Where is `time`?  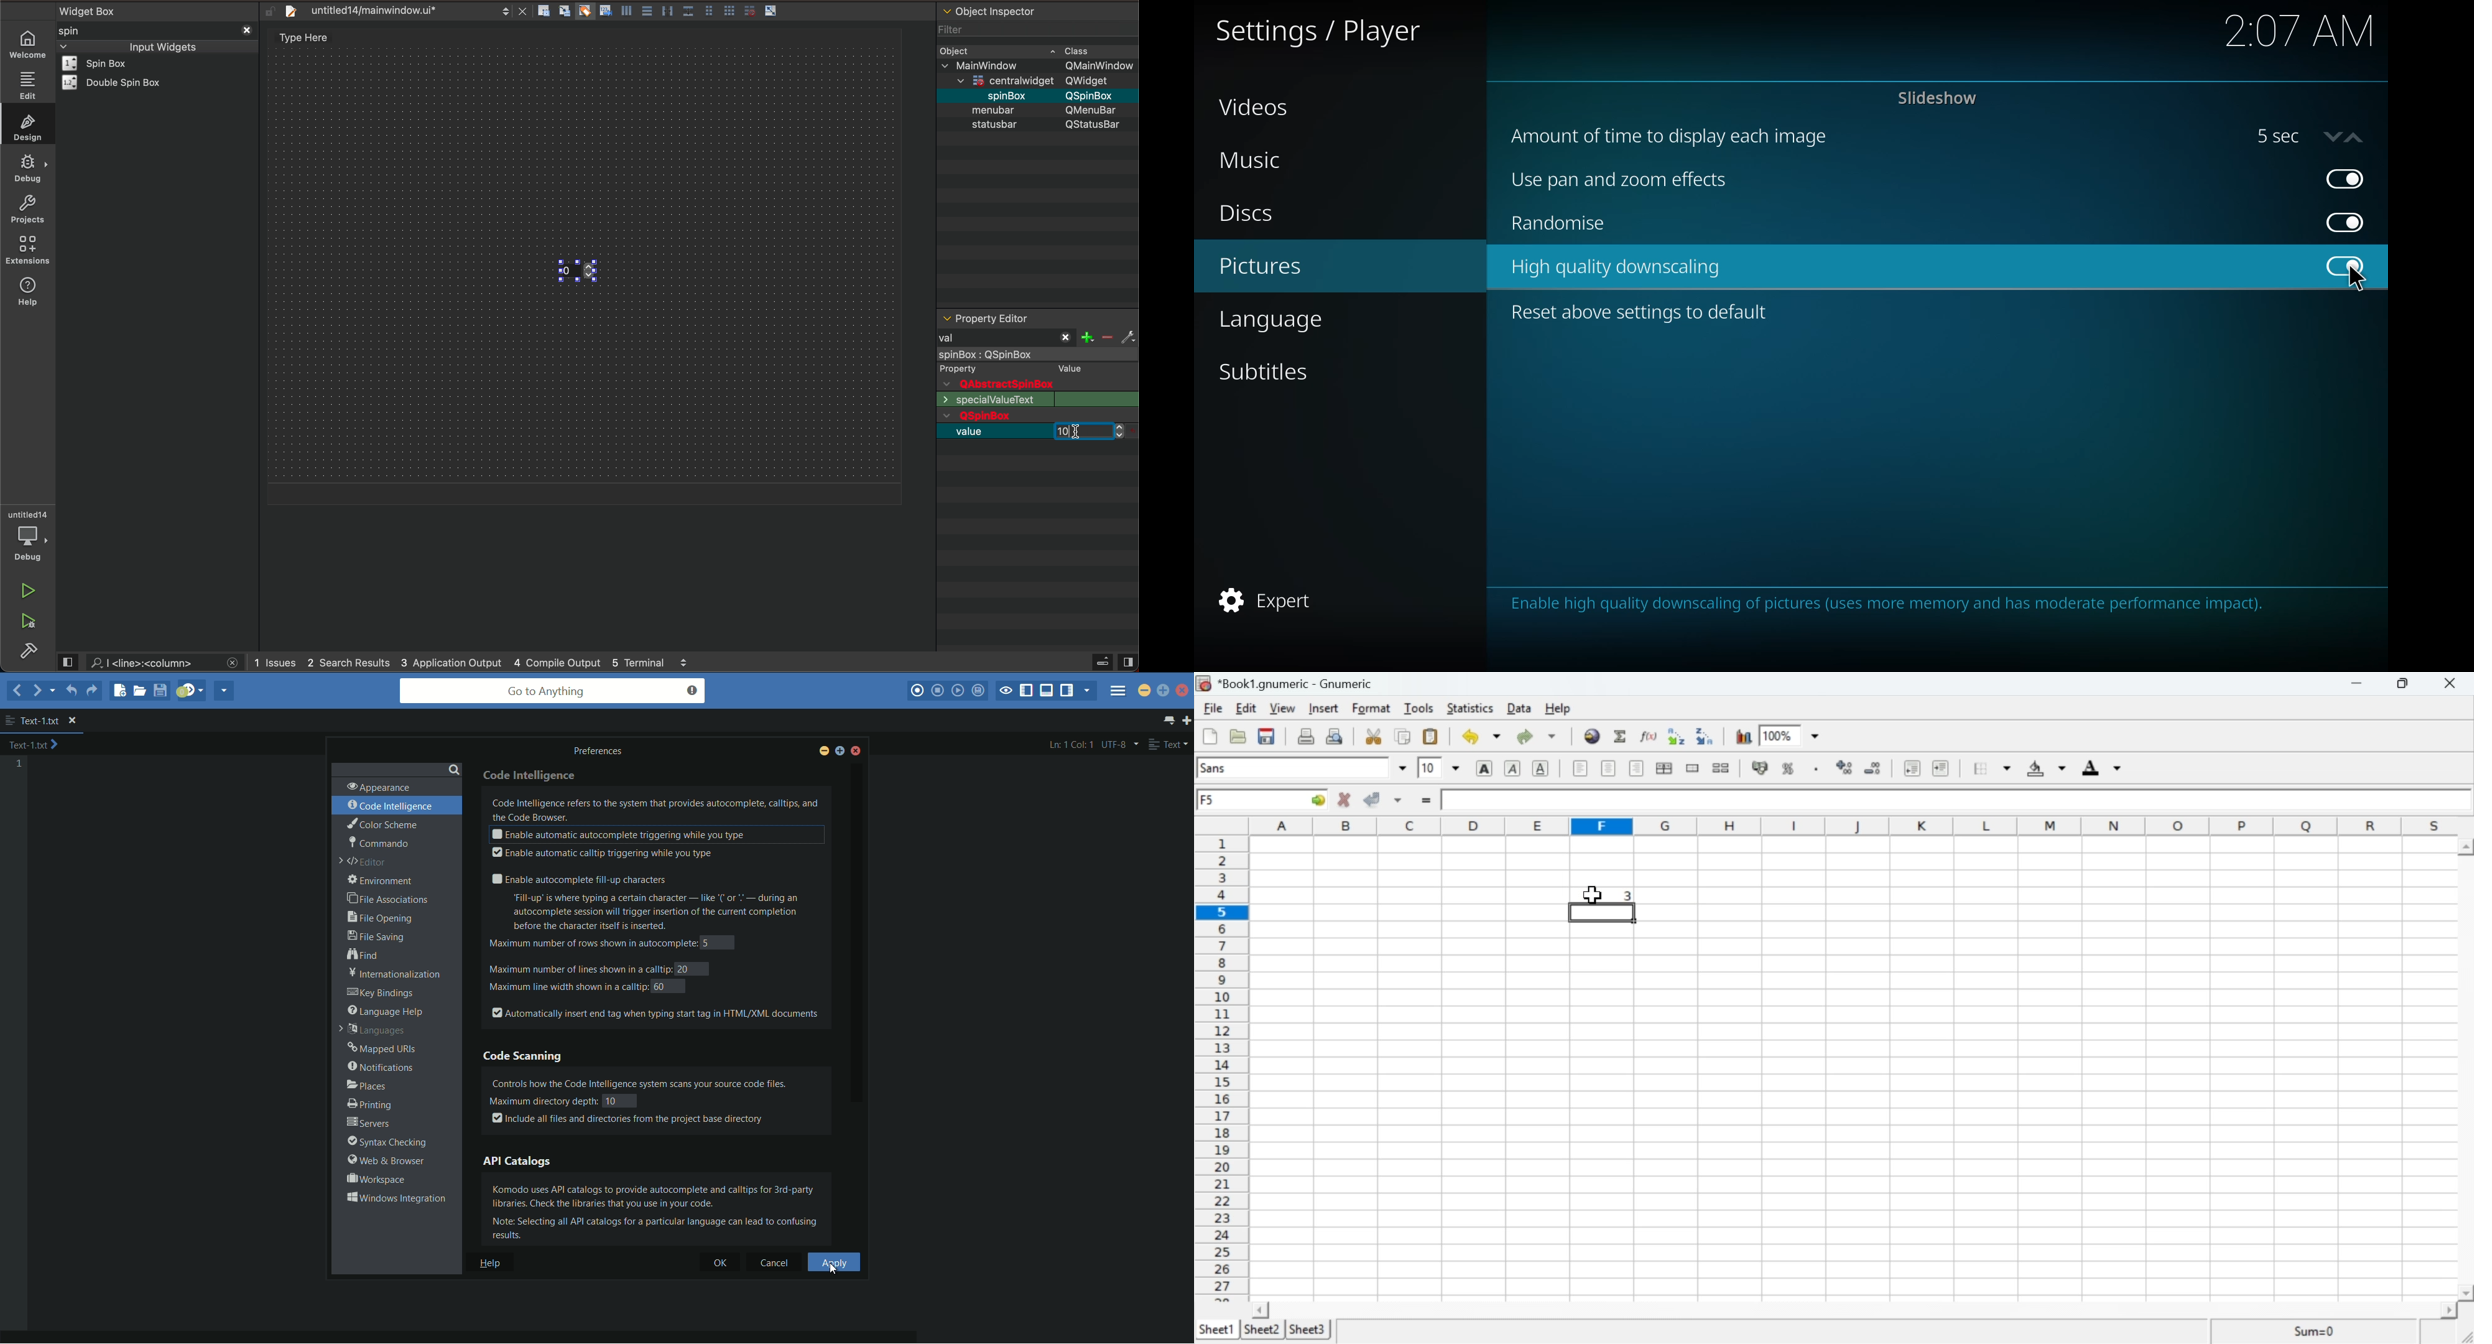
time is located at coordinates (2297, 32).